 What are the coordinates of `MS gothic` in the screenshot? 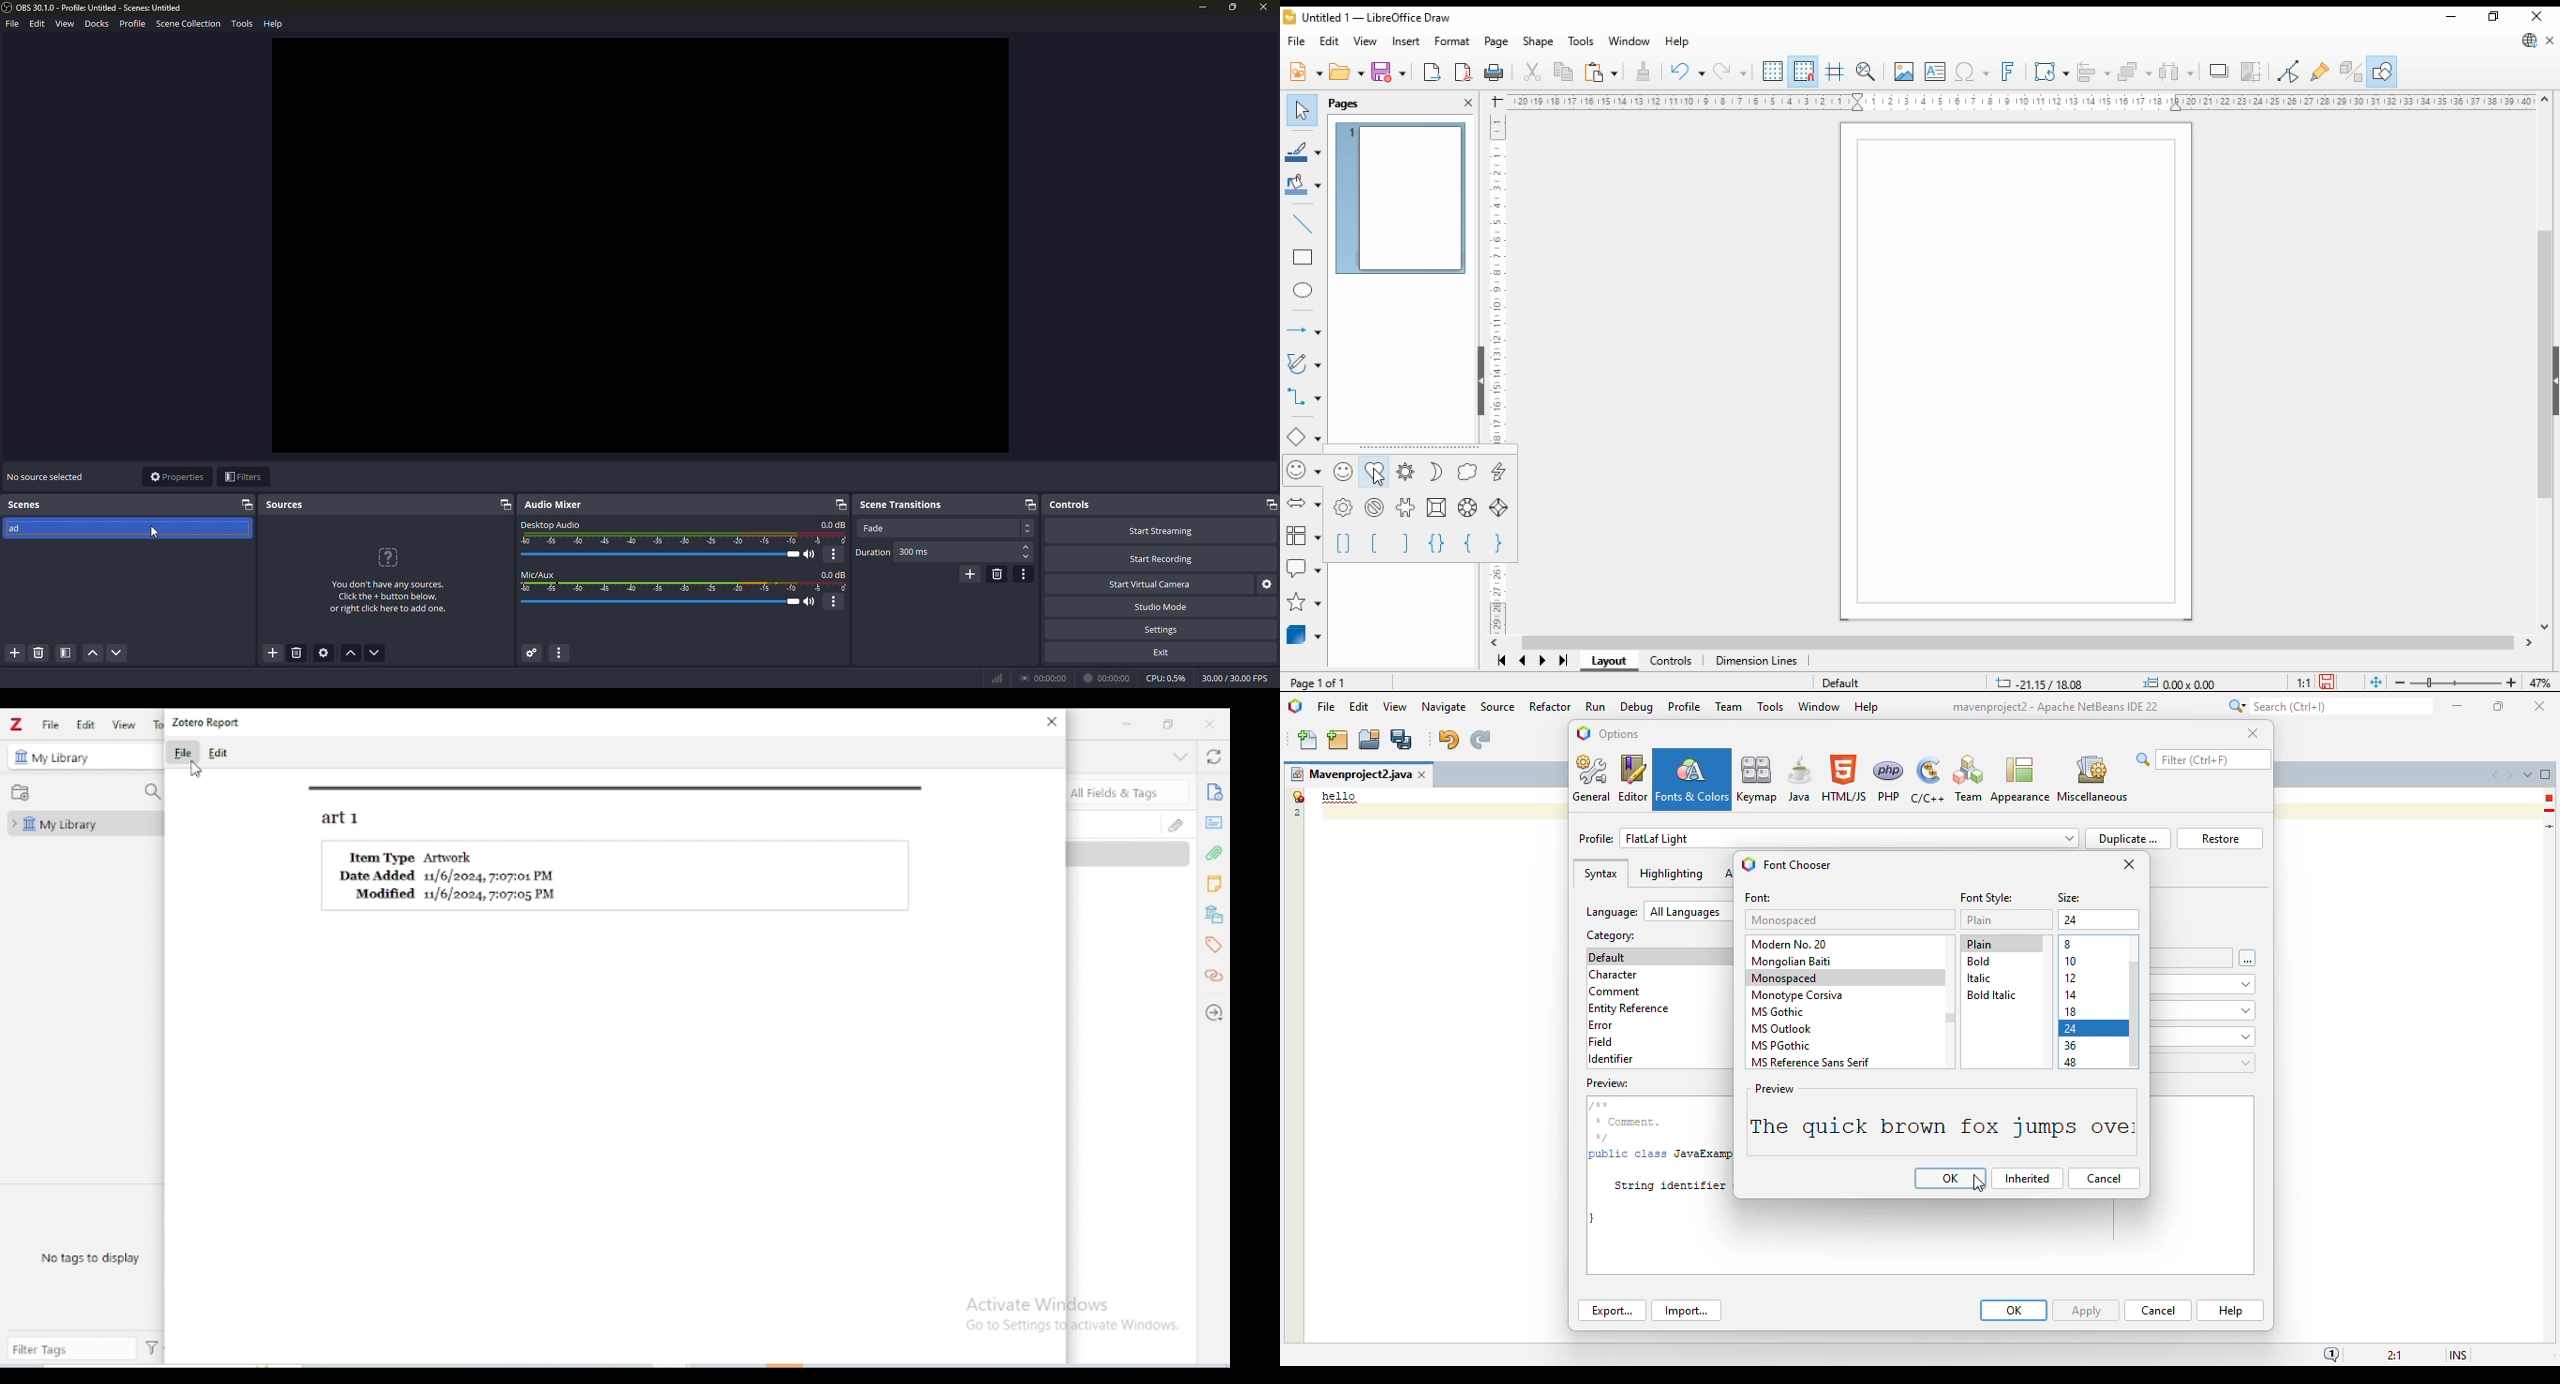 It's located at (1777, 1012).